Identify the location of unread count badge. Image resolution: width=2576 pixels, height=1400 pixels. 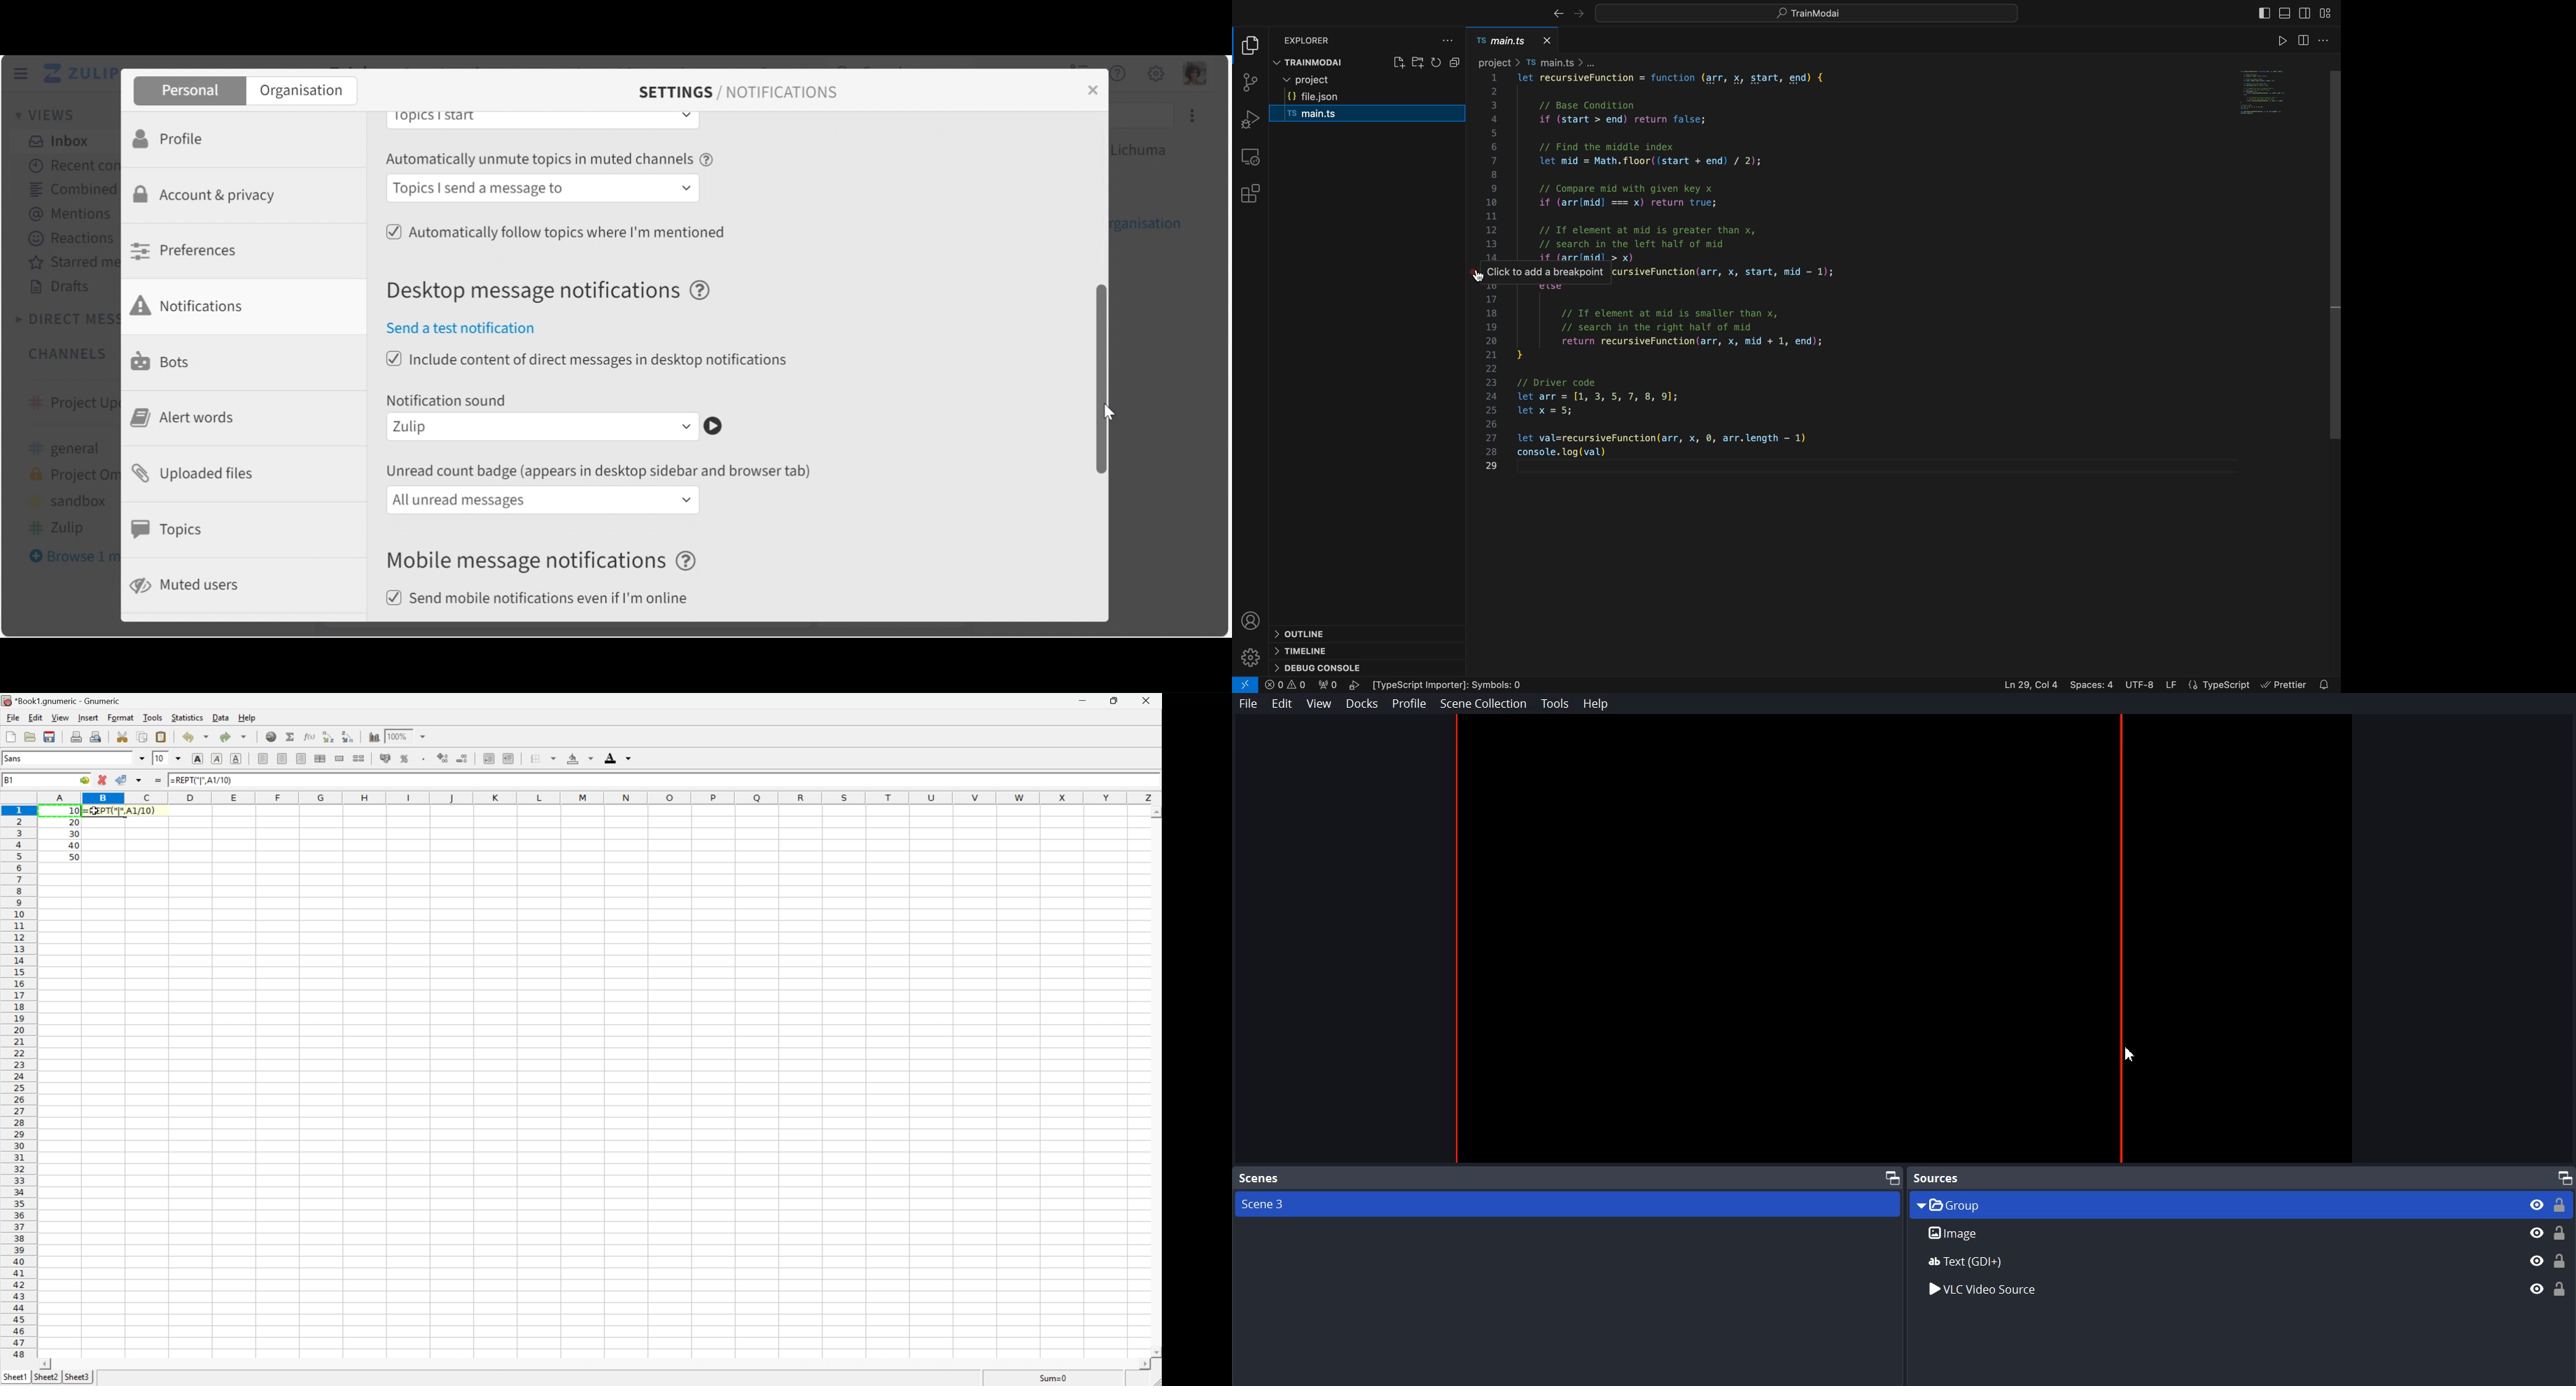
(603, 471).